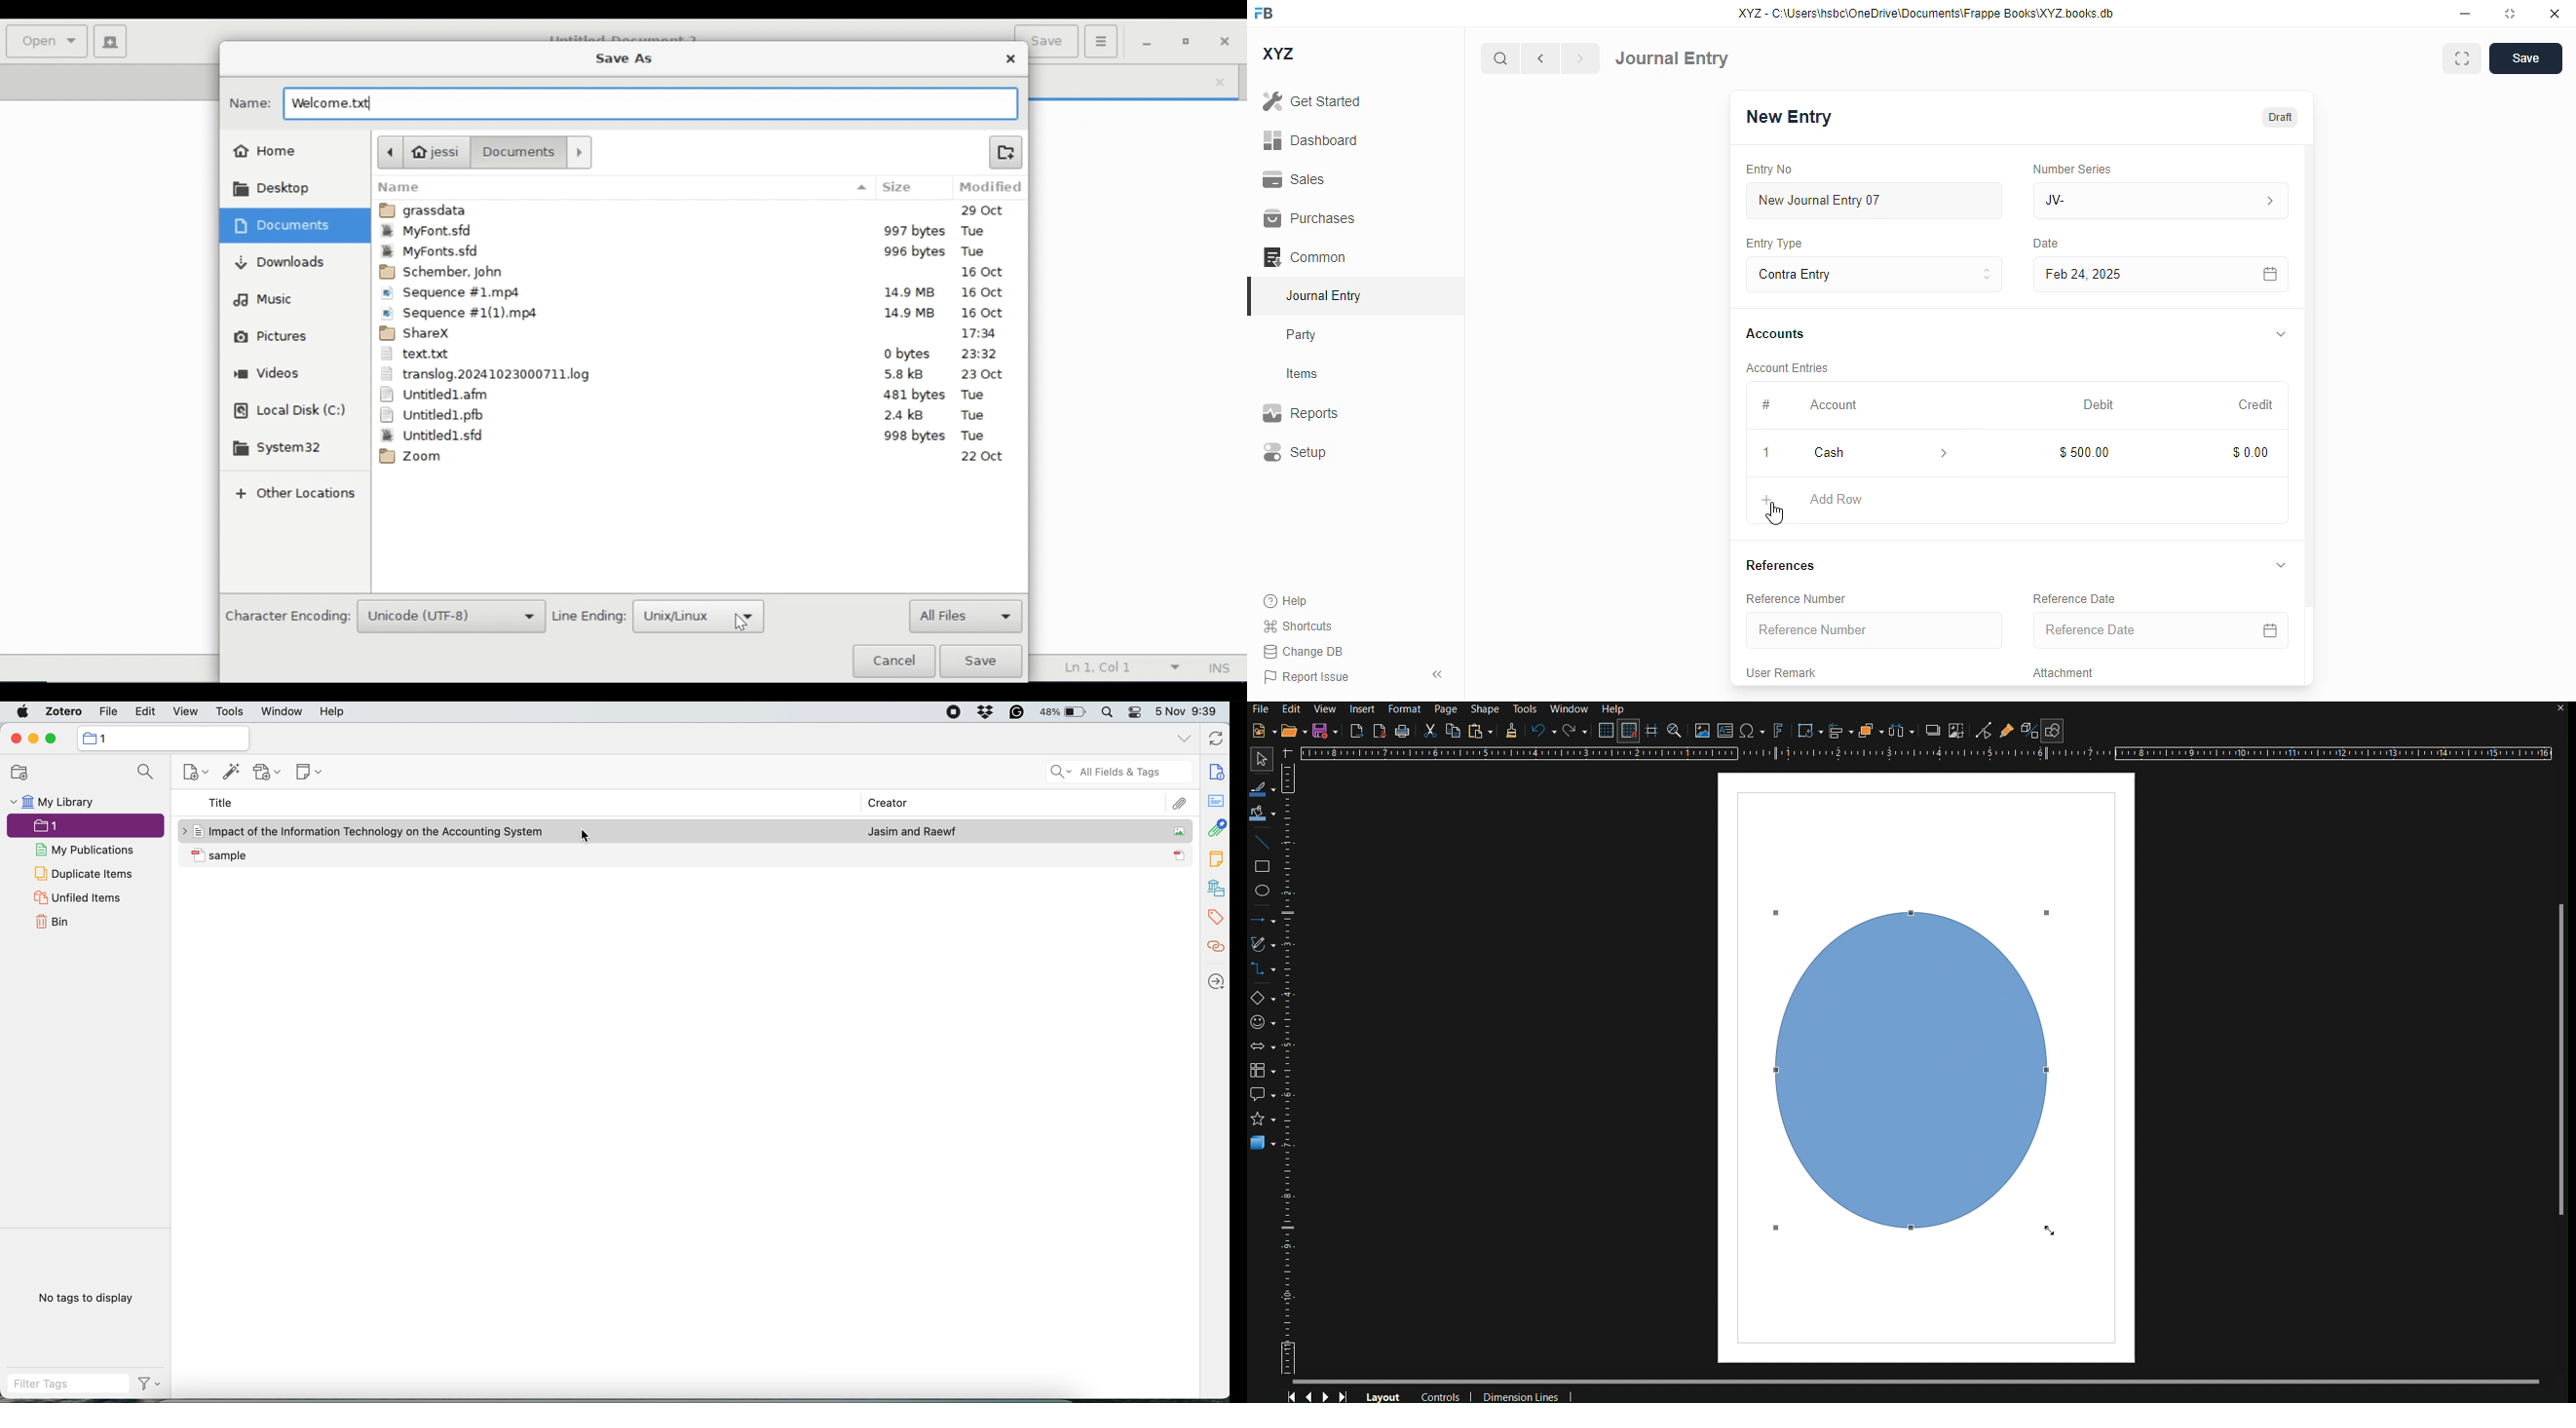 The image size is (2576, 1428). I want to click on document icon, so click(1182, 855).